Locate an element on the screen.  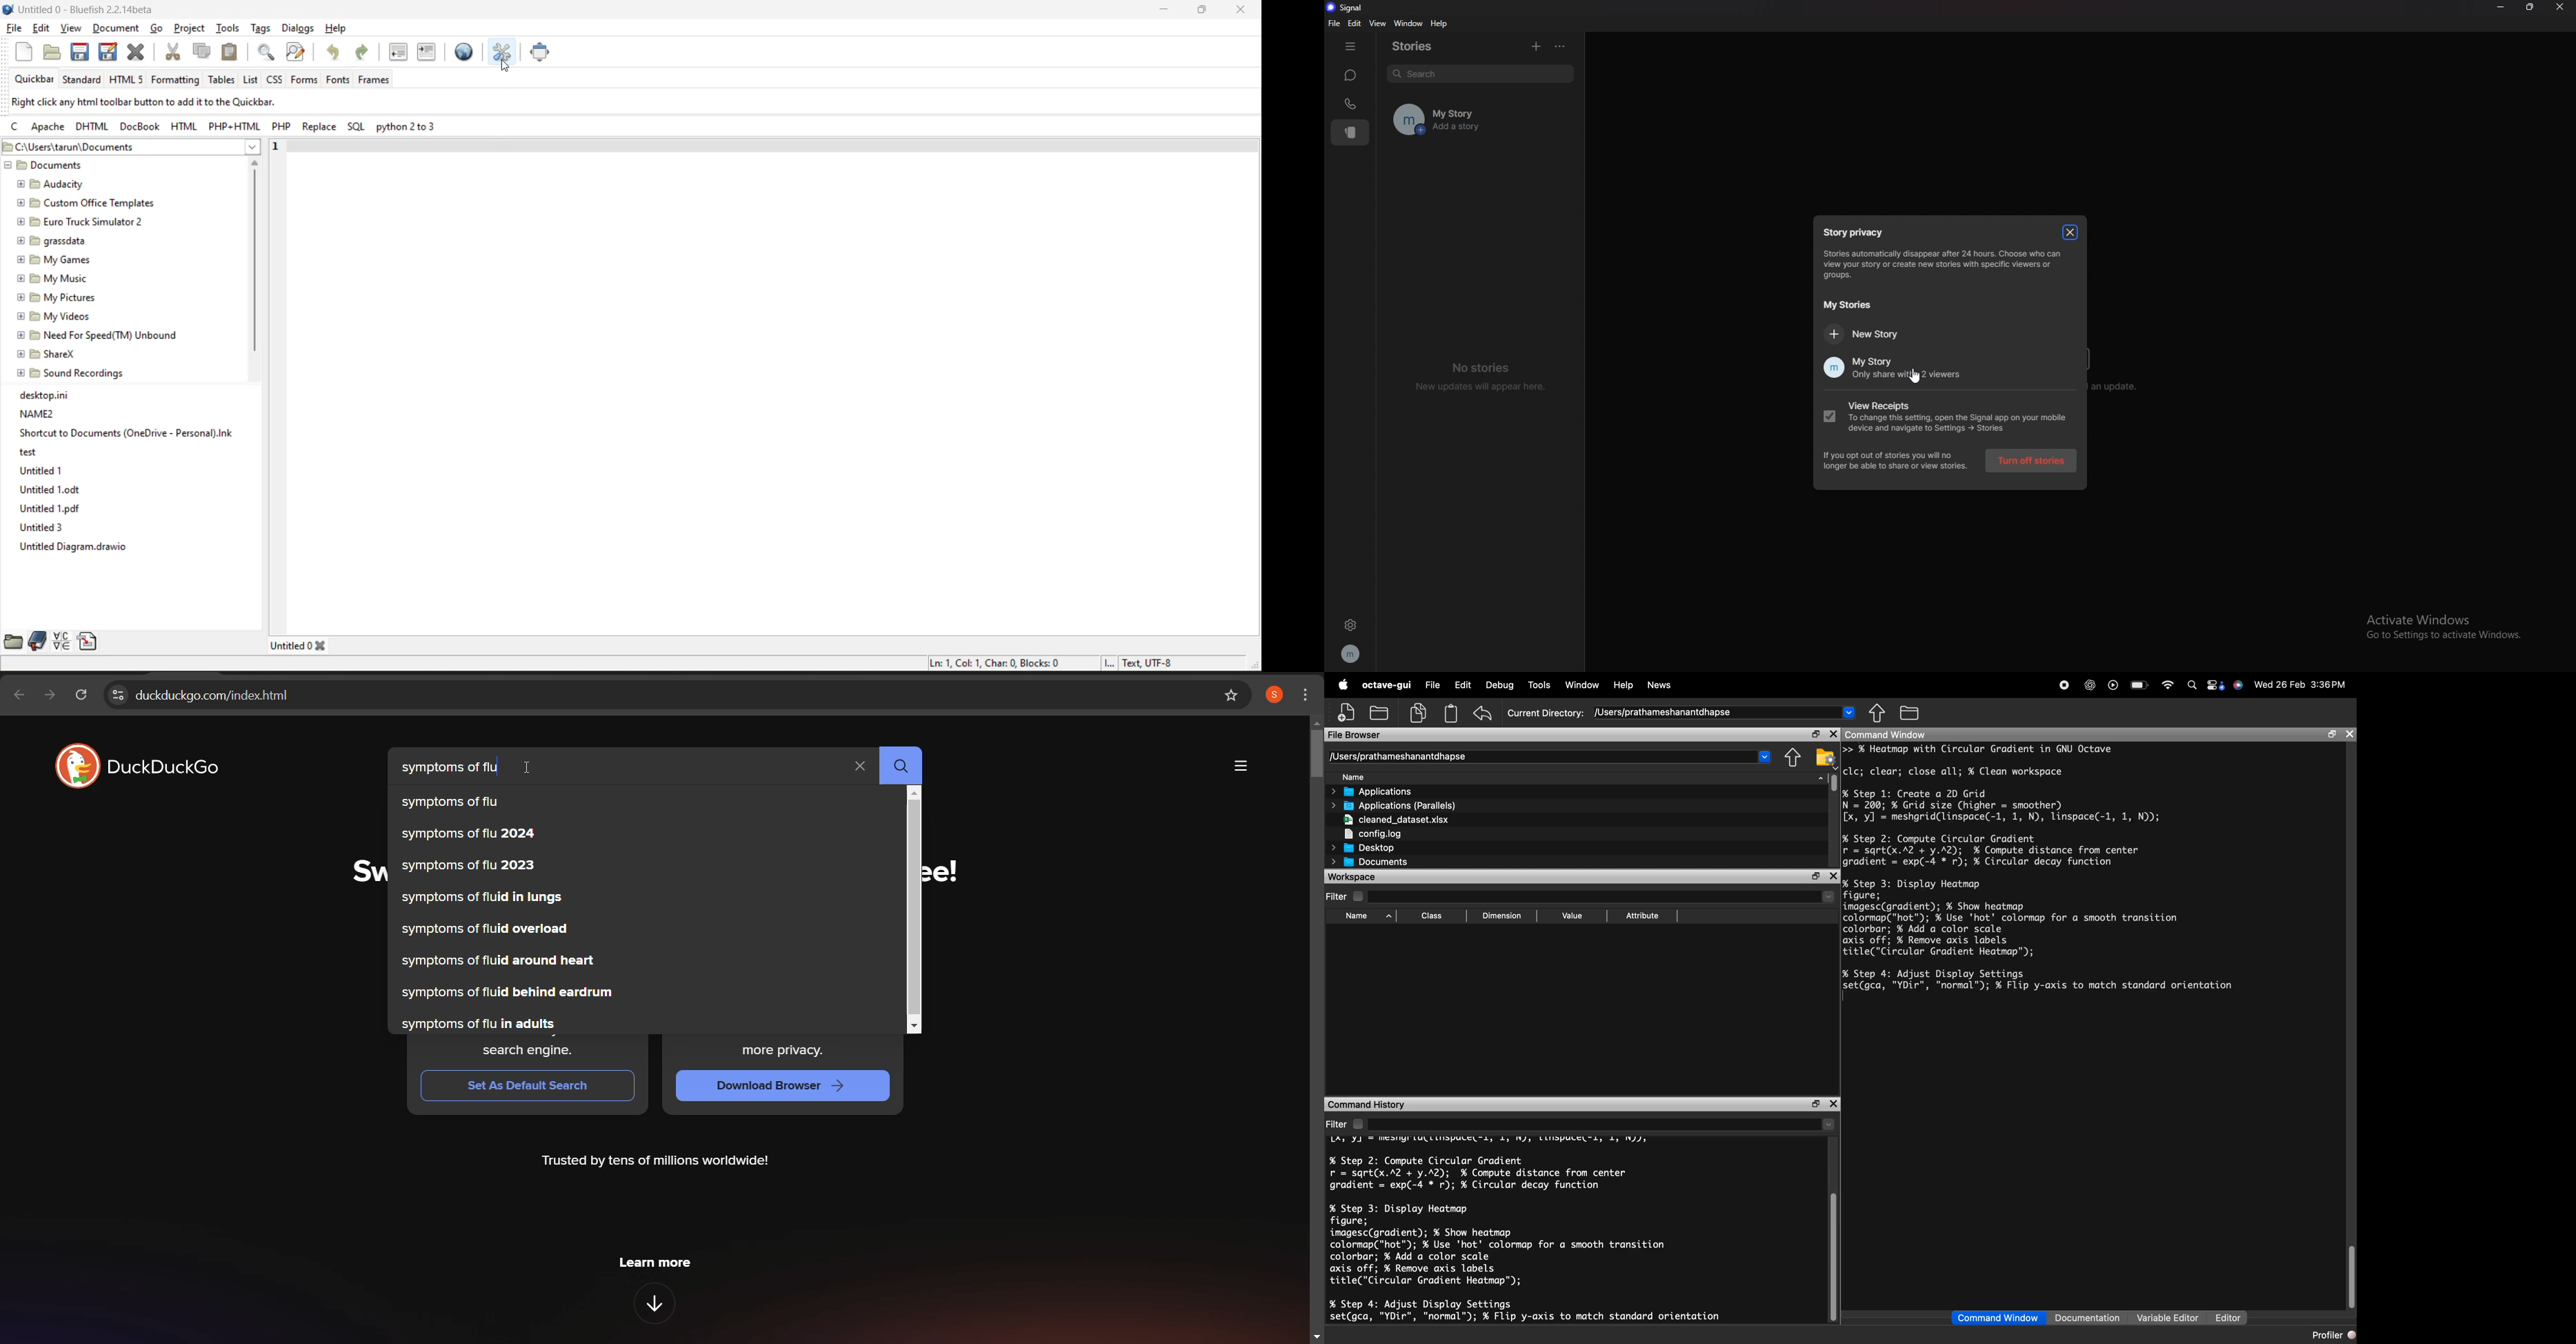
file is located at coordinates (1333, 23).